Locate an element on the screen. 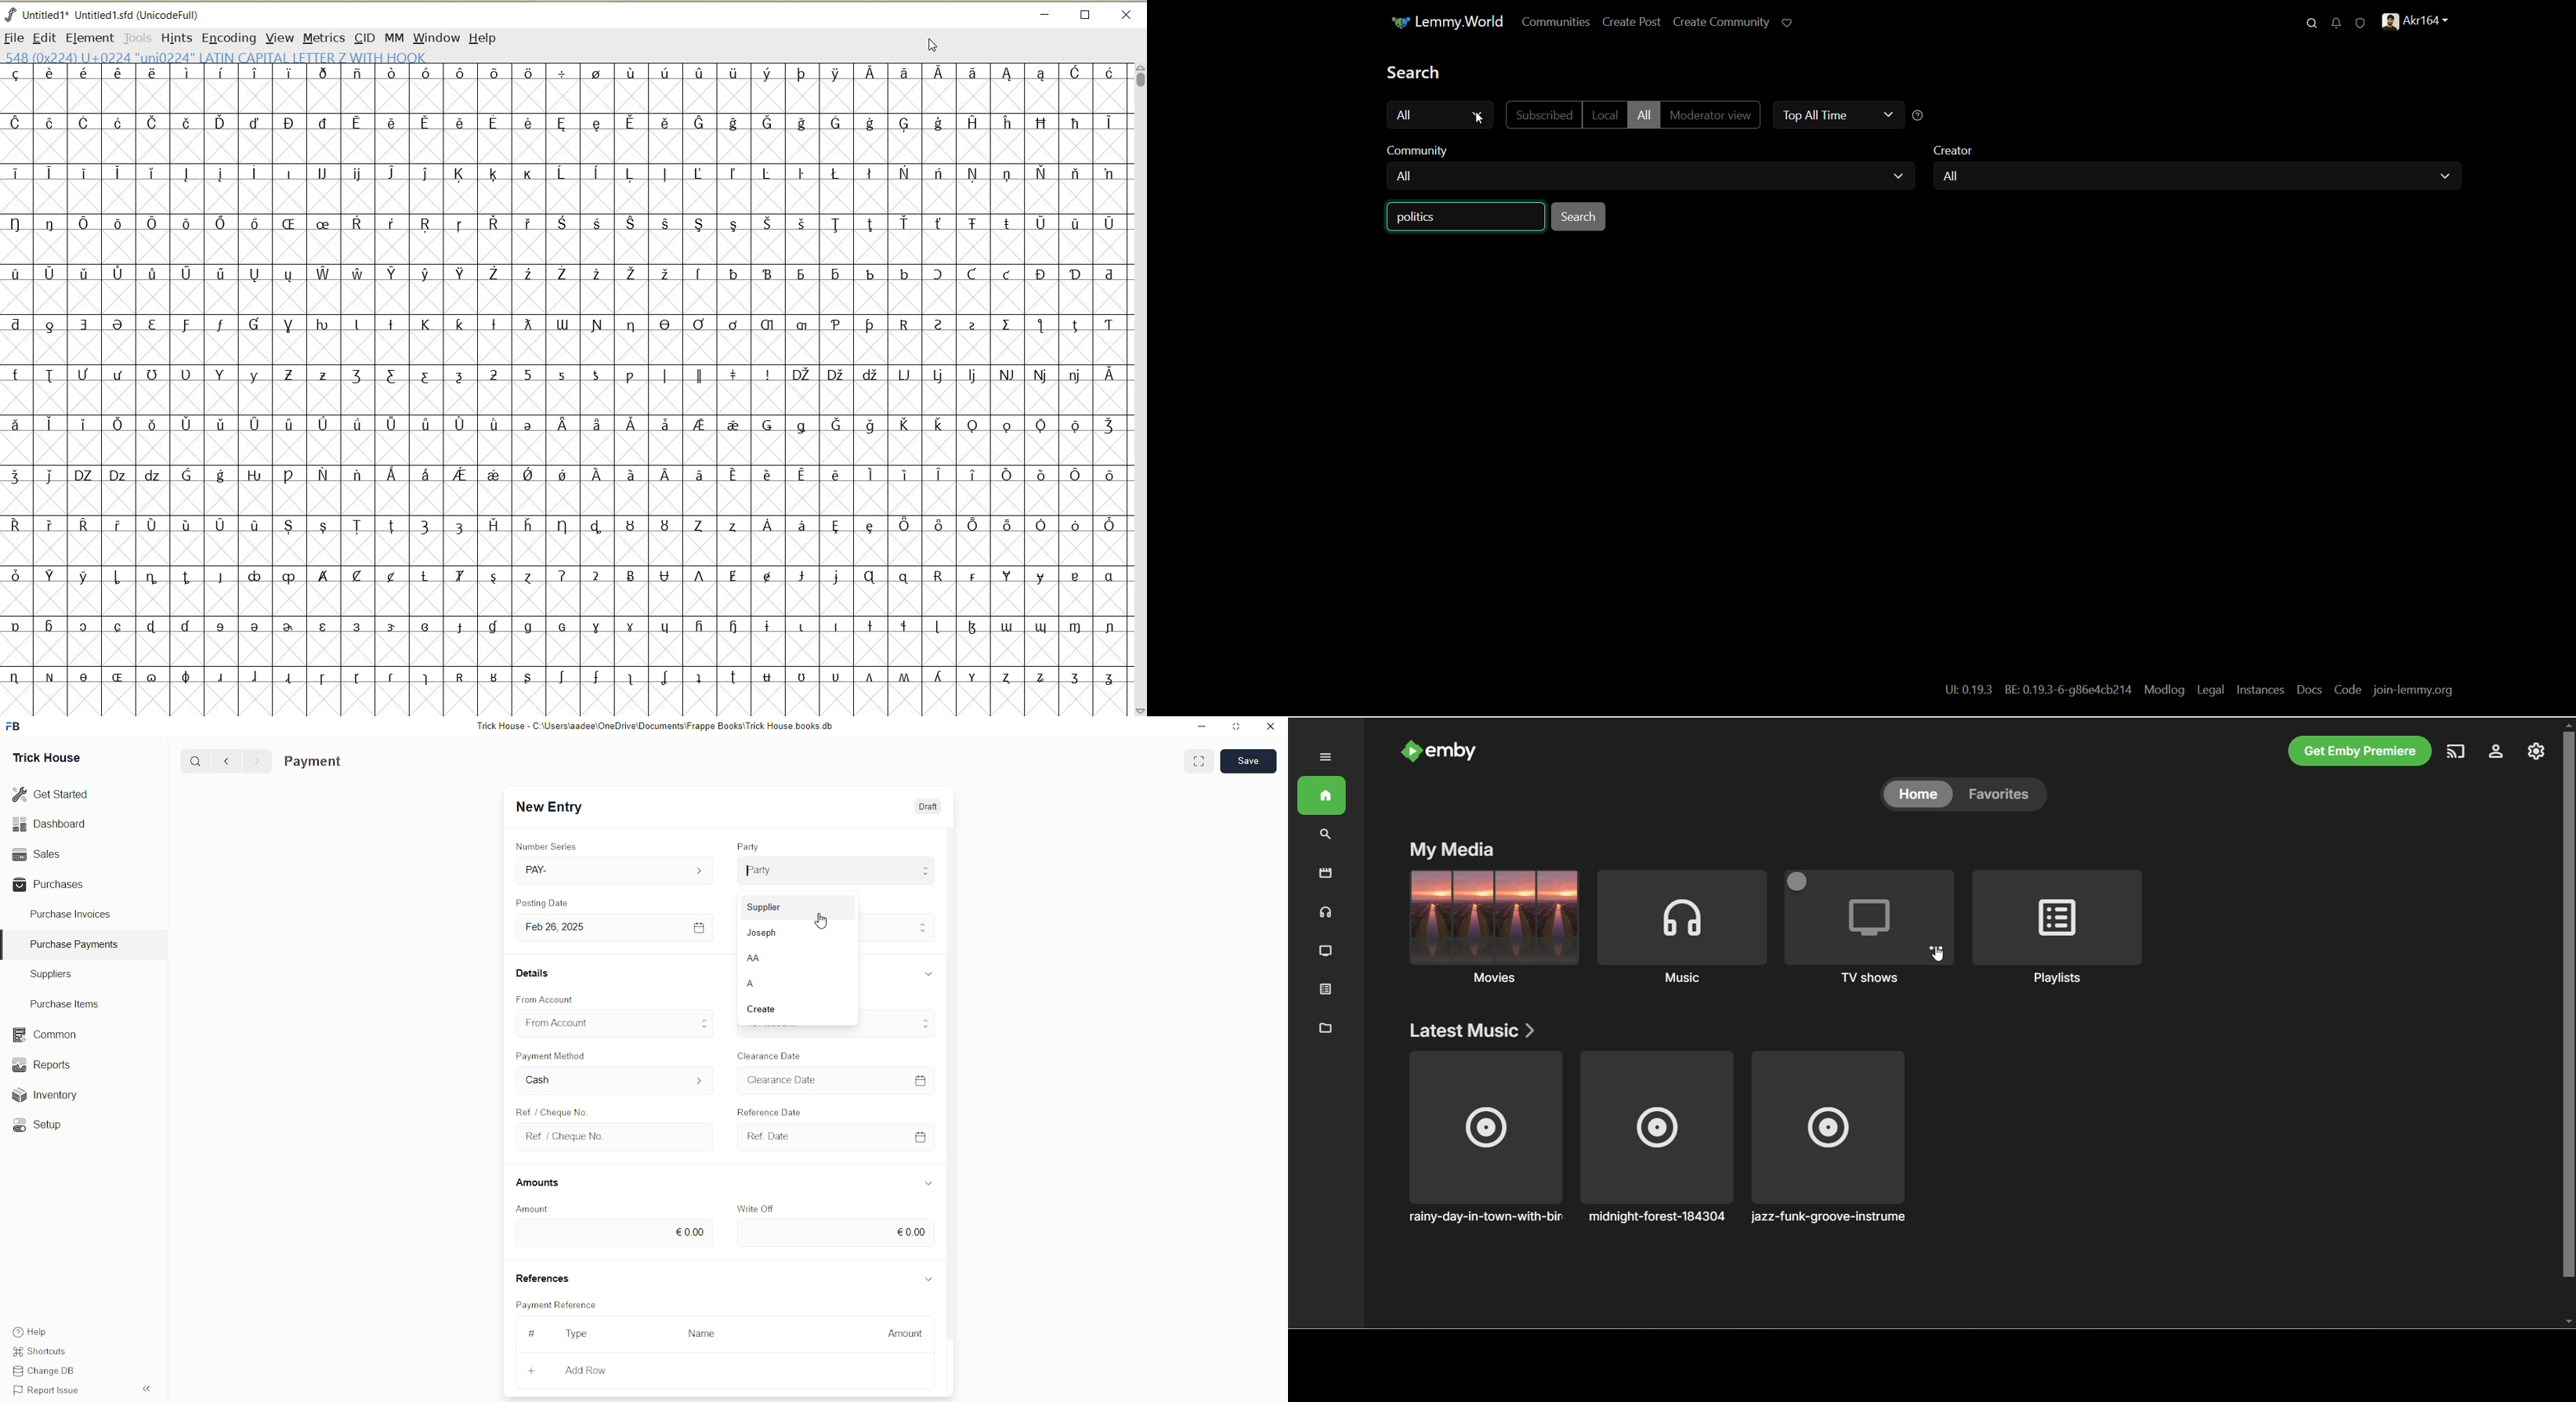 The width and height of the screenshot is (2576, 1428). MINIMIZE is located at coordinates (1044, 13).